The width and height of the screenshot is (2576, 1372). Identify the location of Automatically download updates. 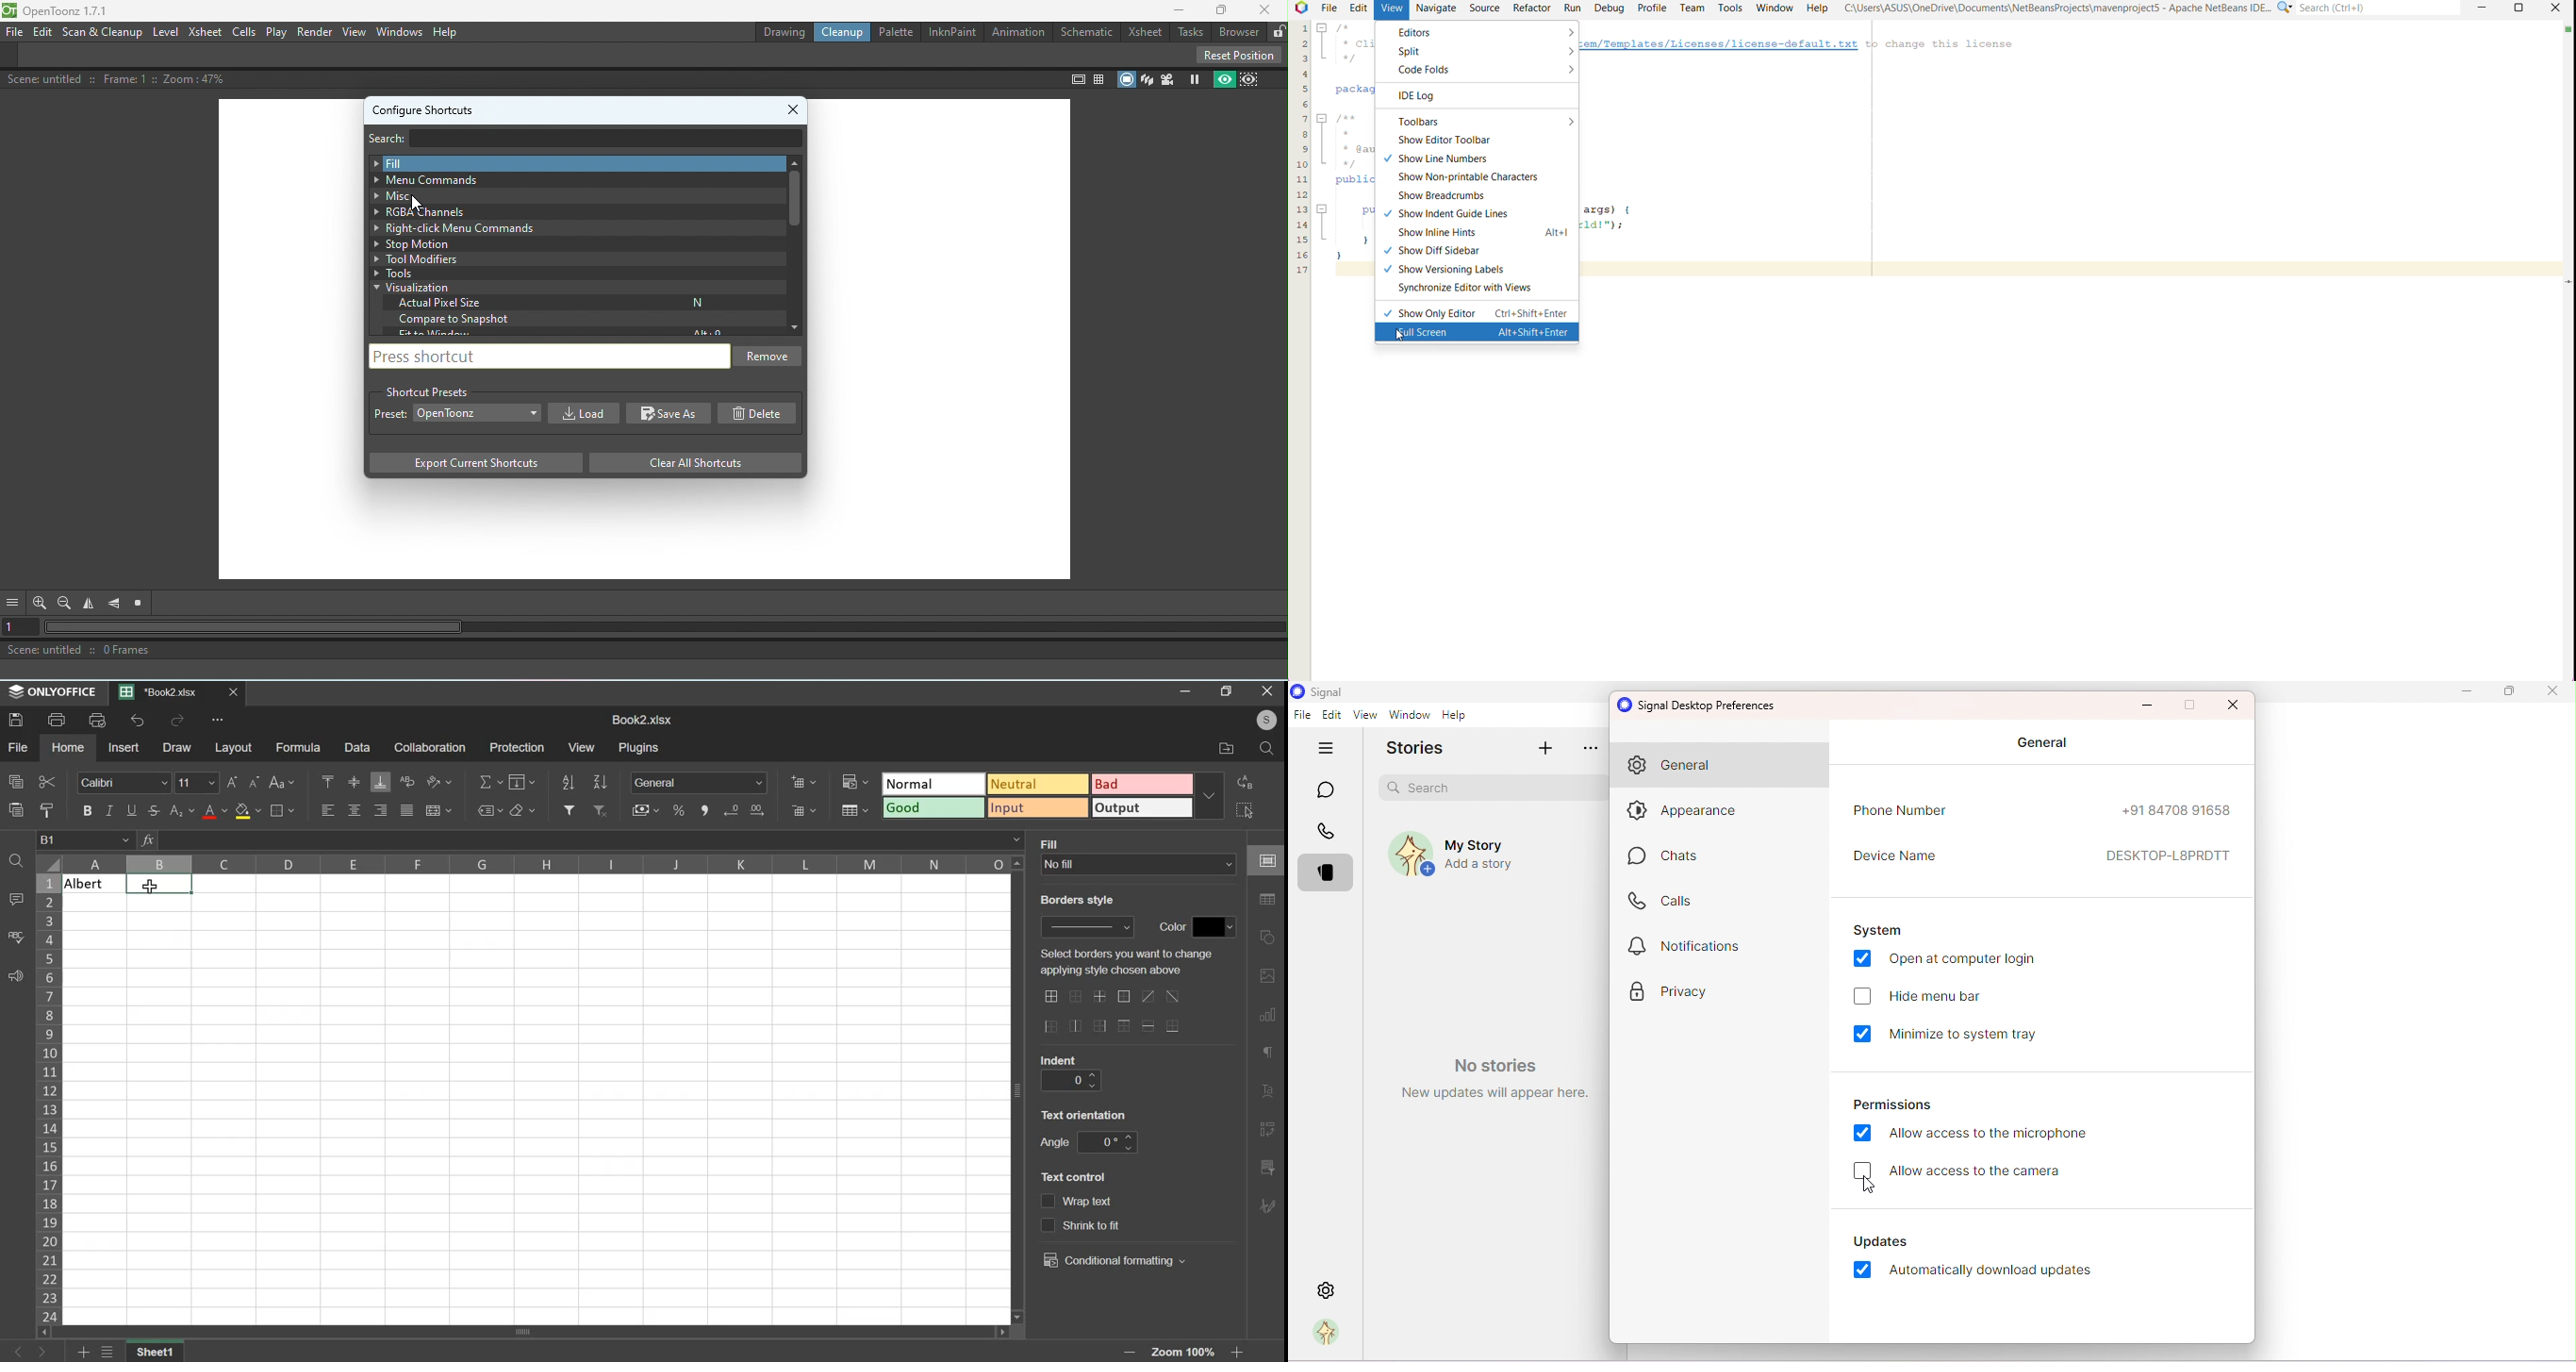
(1980, 1272).